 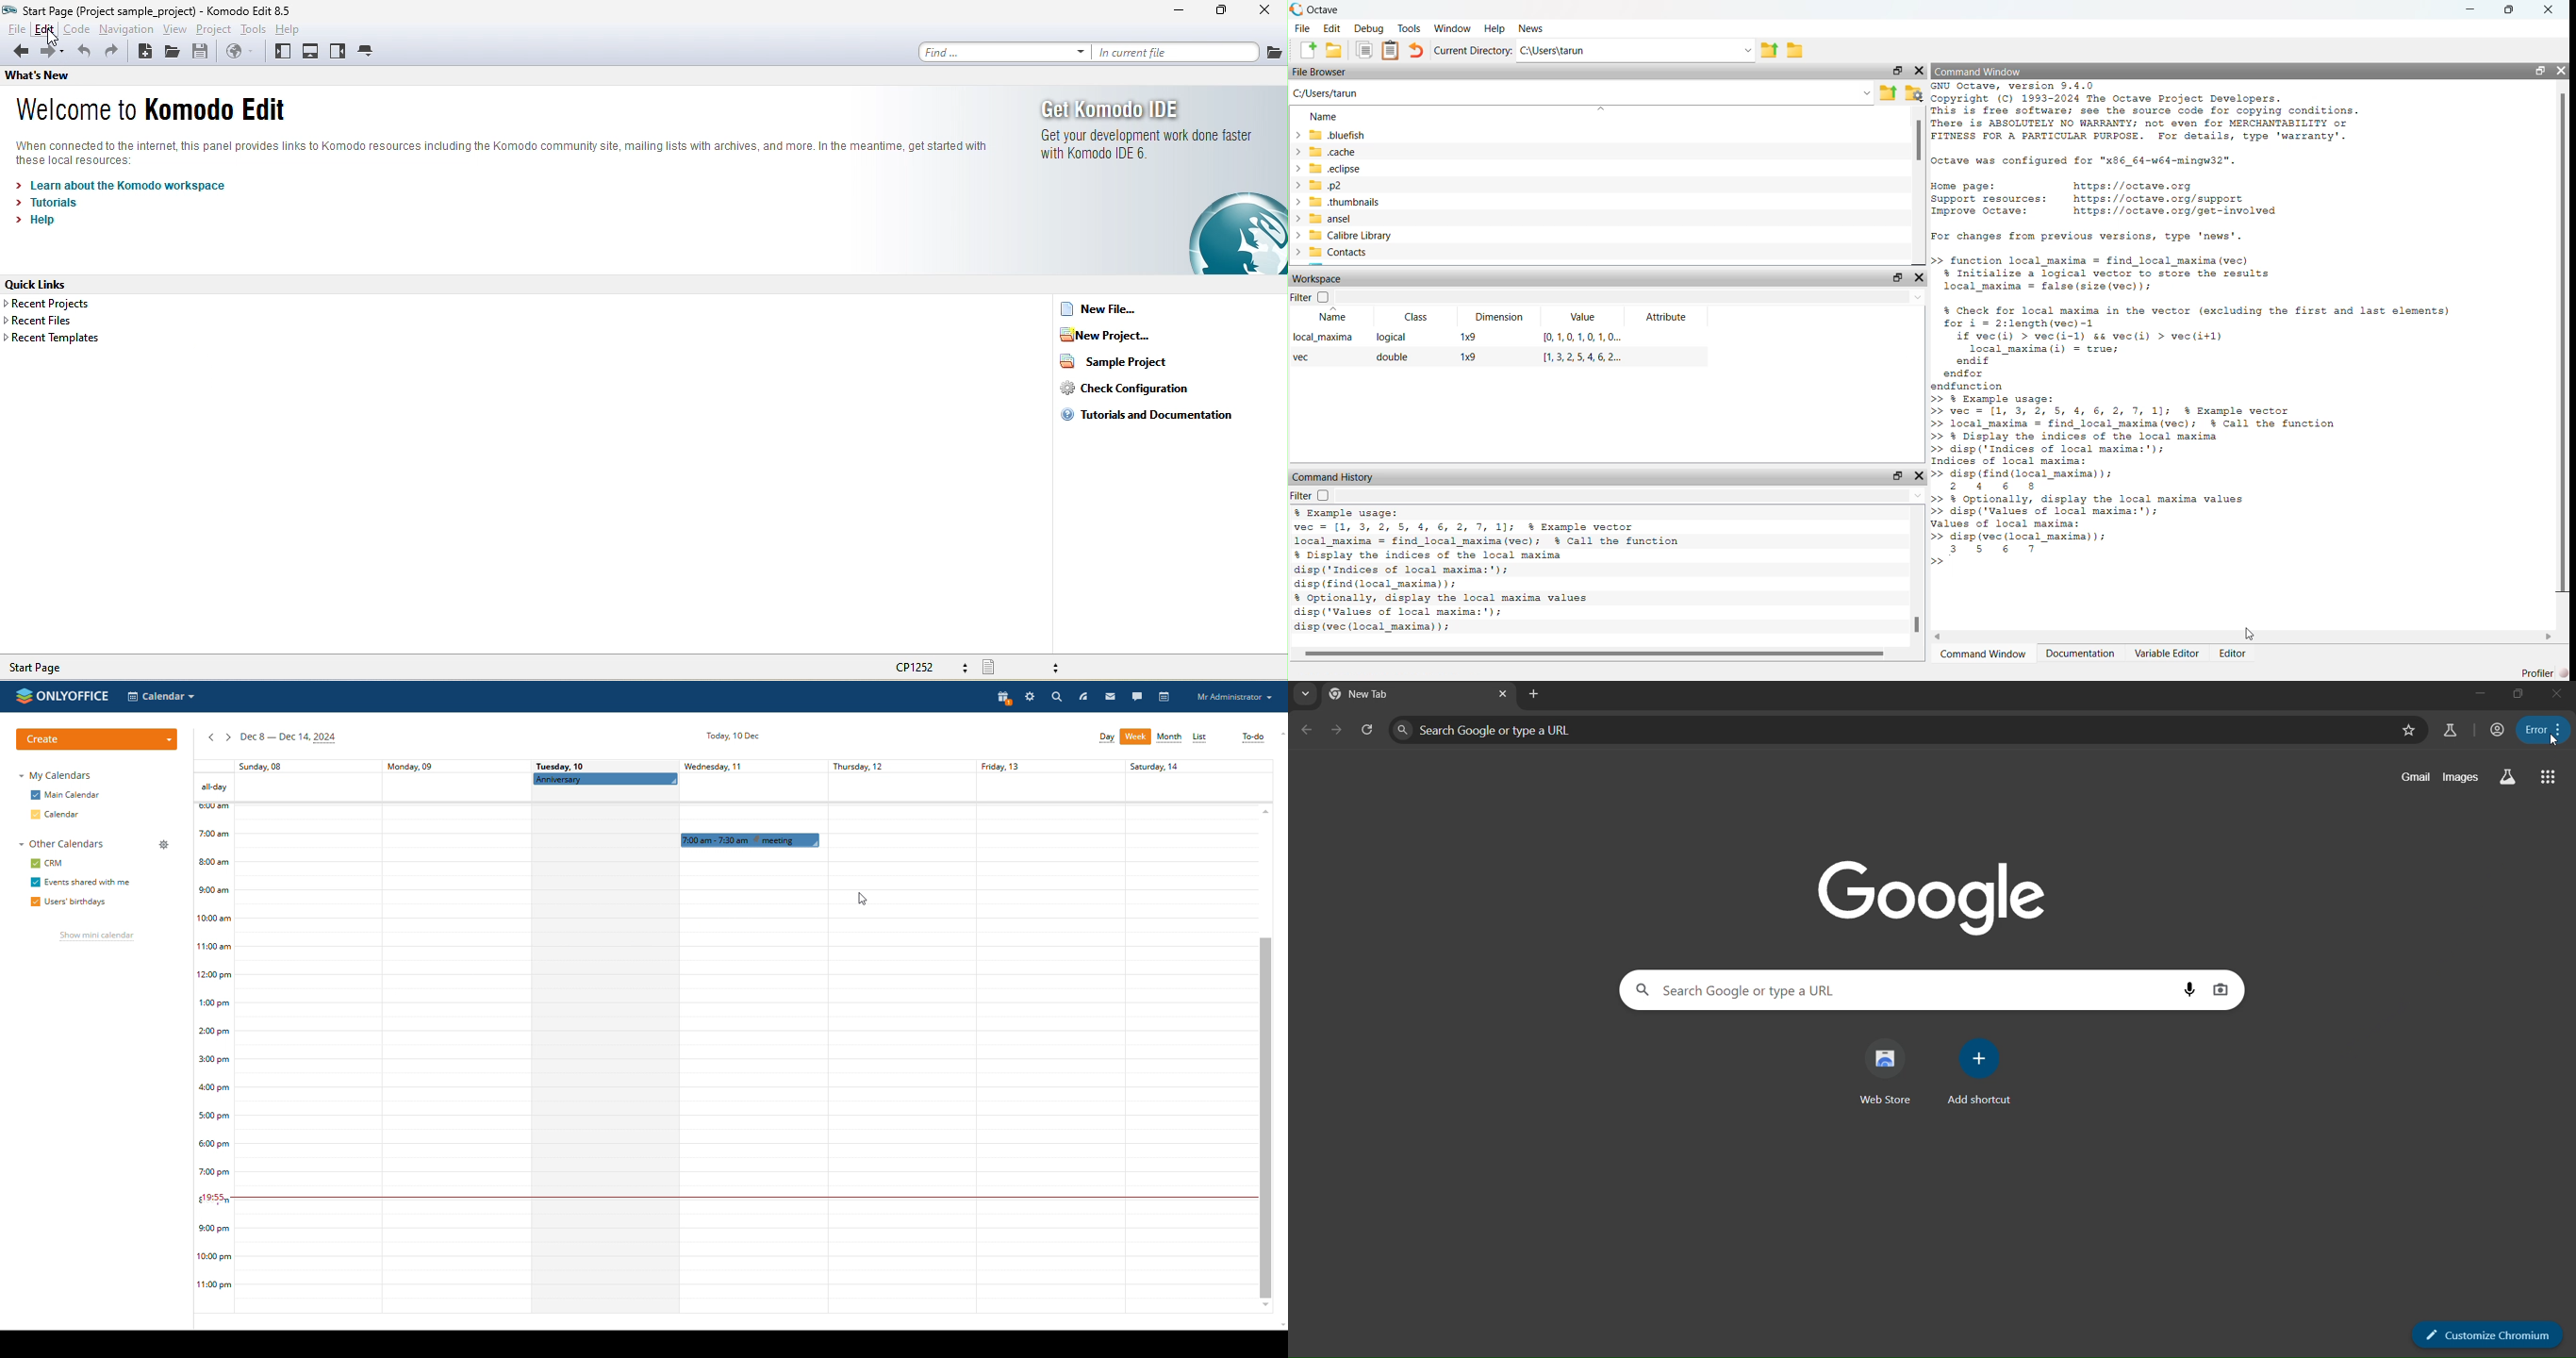 I want to click on Class, so click(x=1415, y=316).